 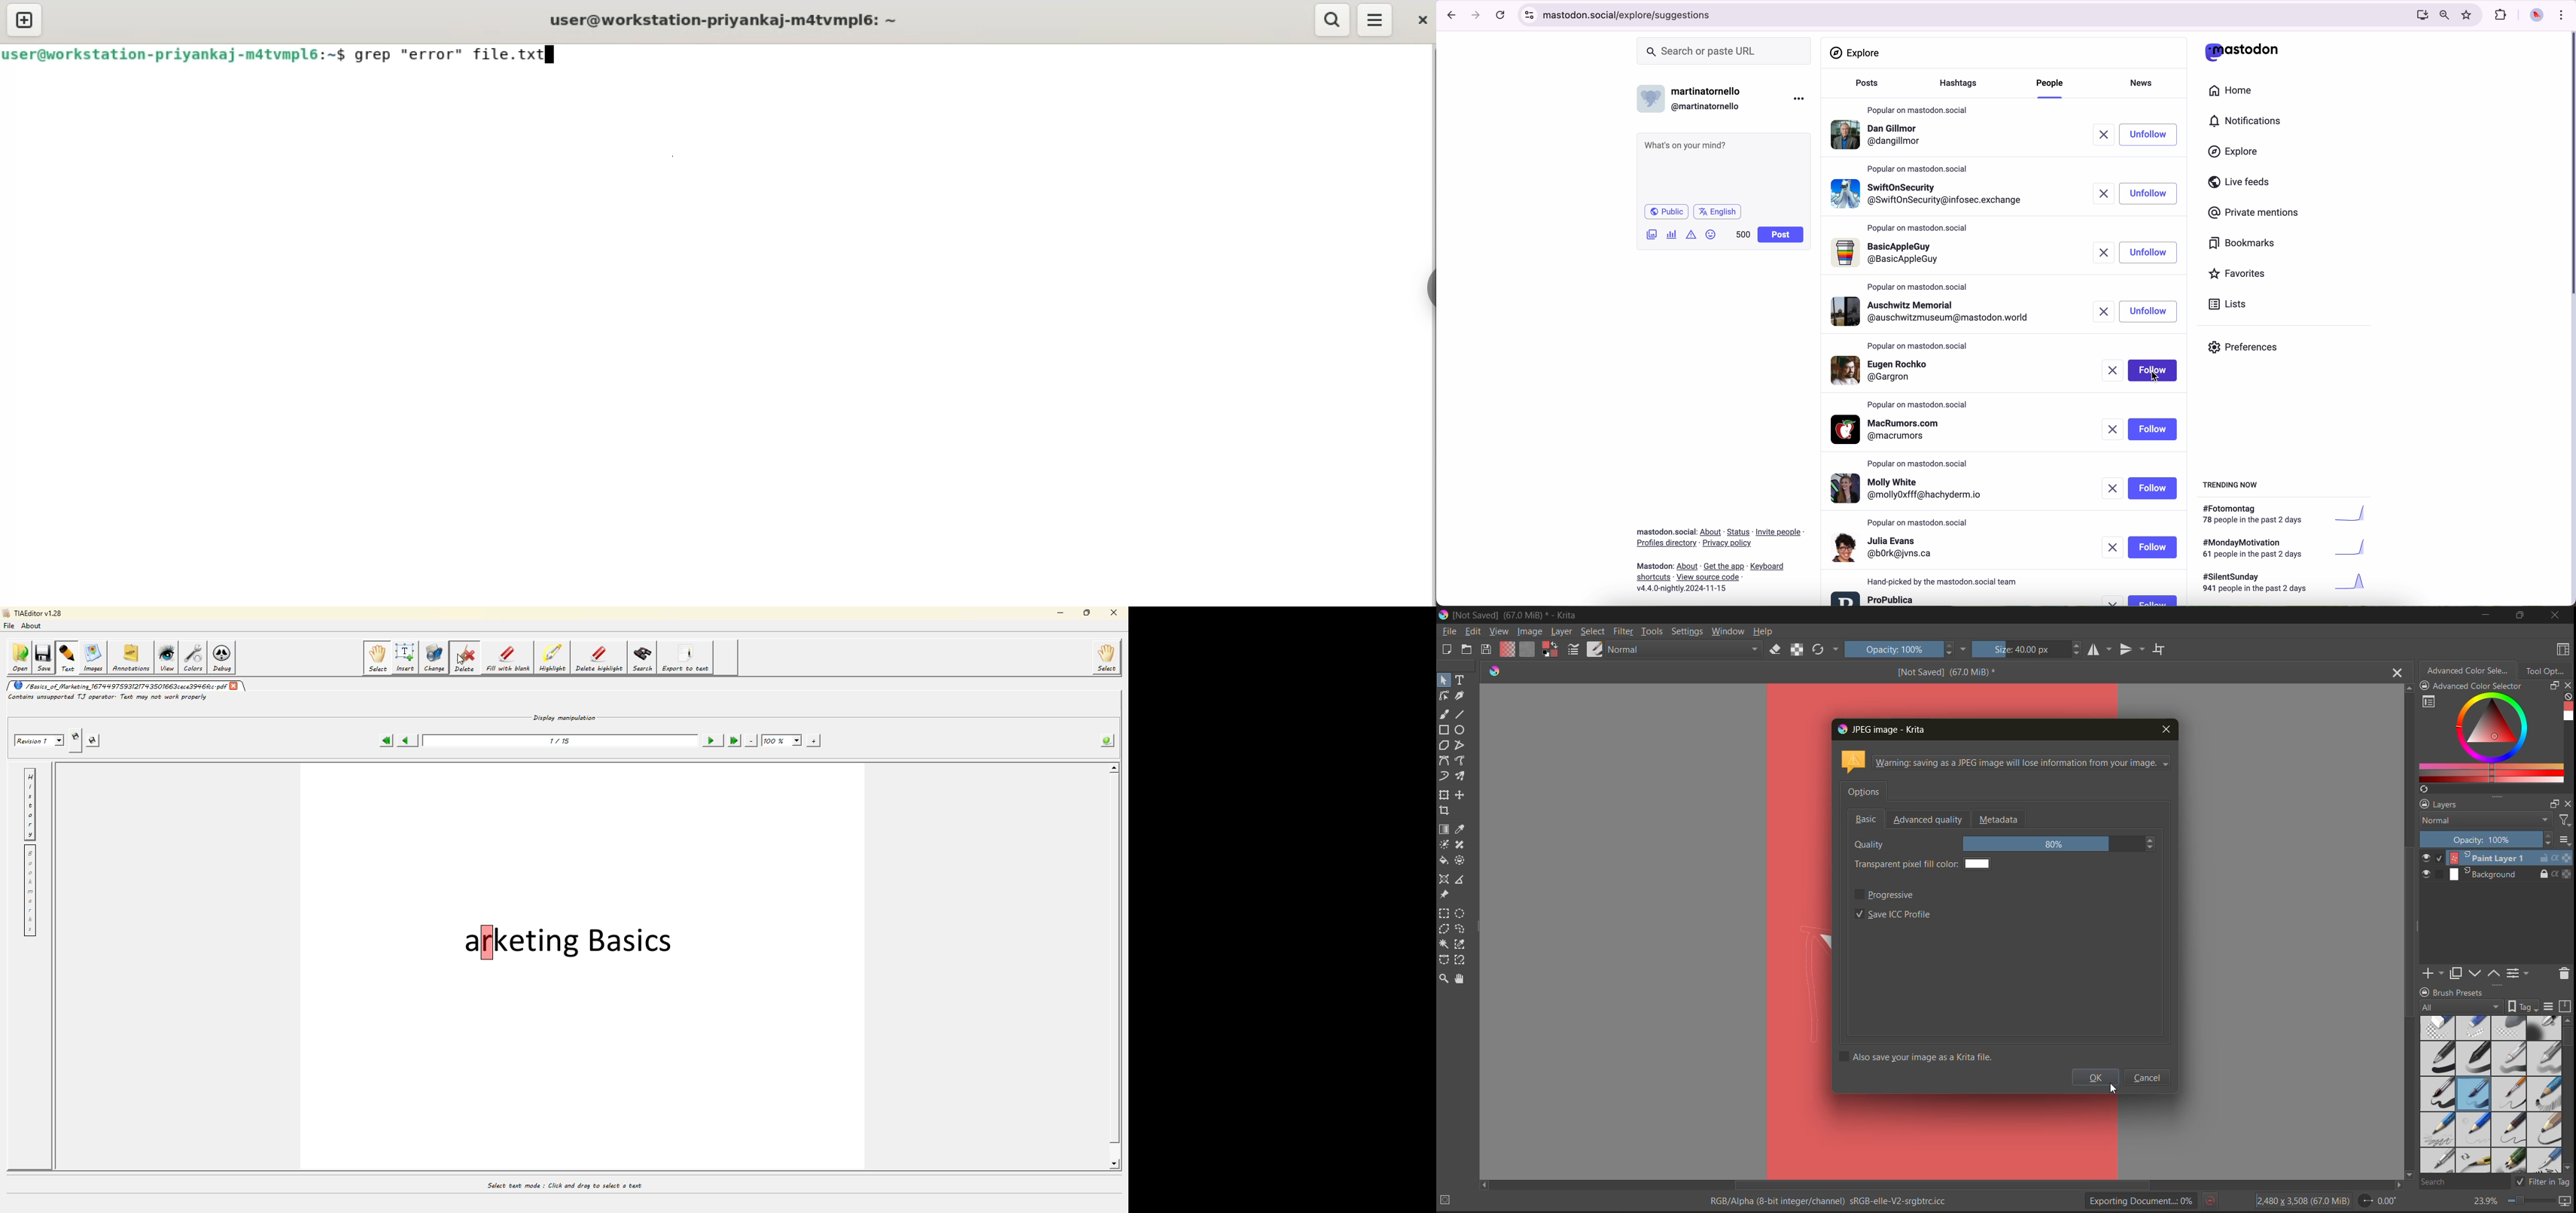 I want to click on tools, so click(x=1444, y=696).